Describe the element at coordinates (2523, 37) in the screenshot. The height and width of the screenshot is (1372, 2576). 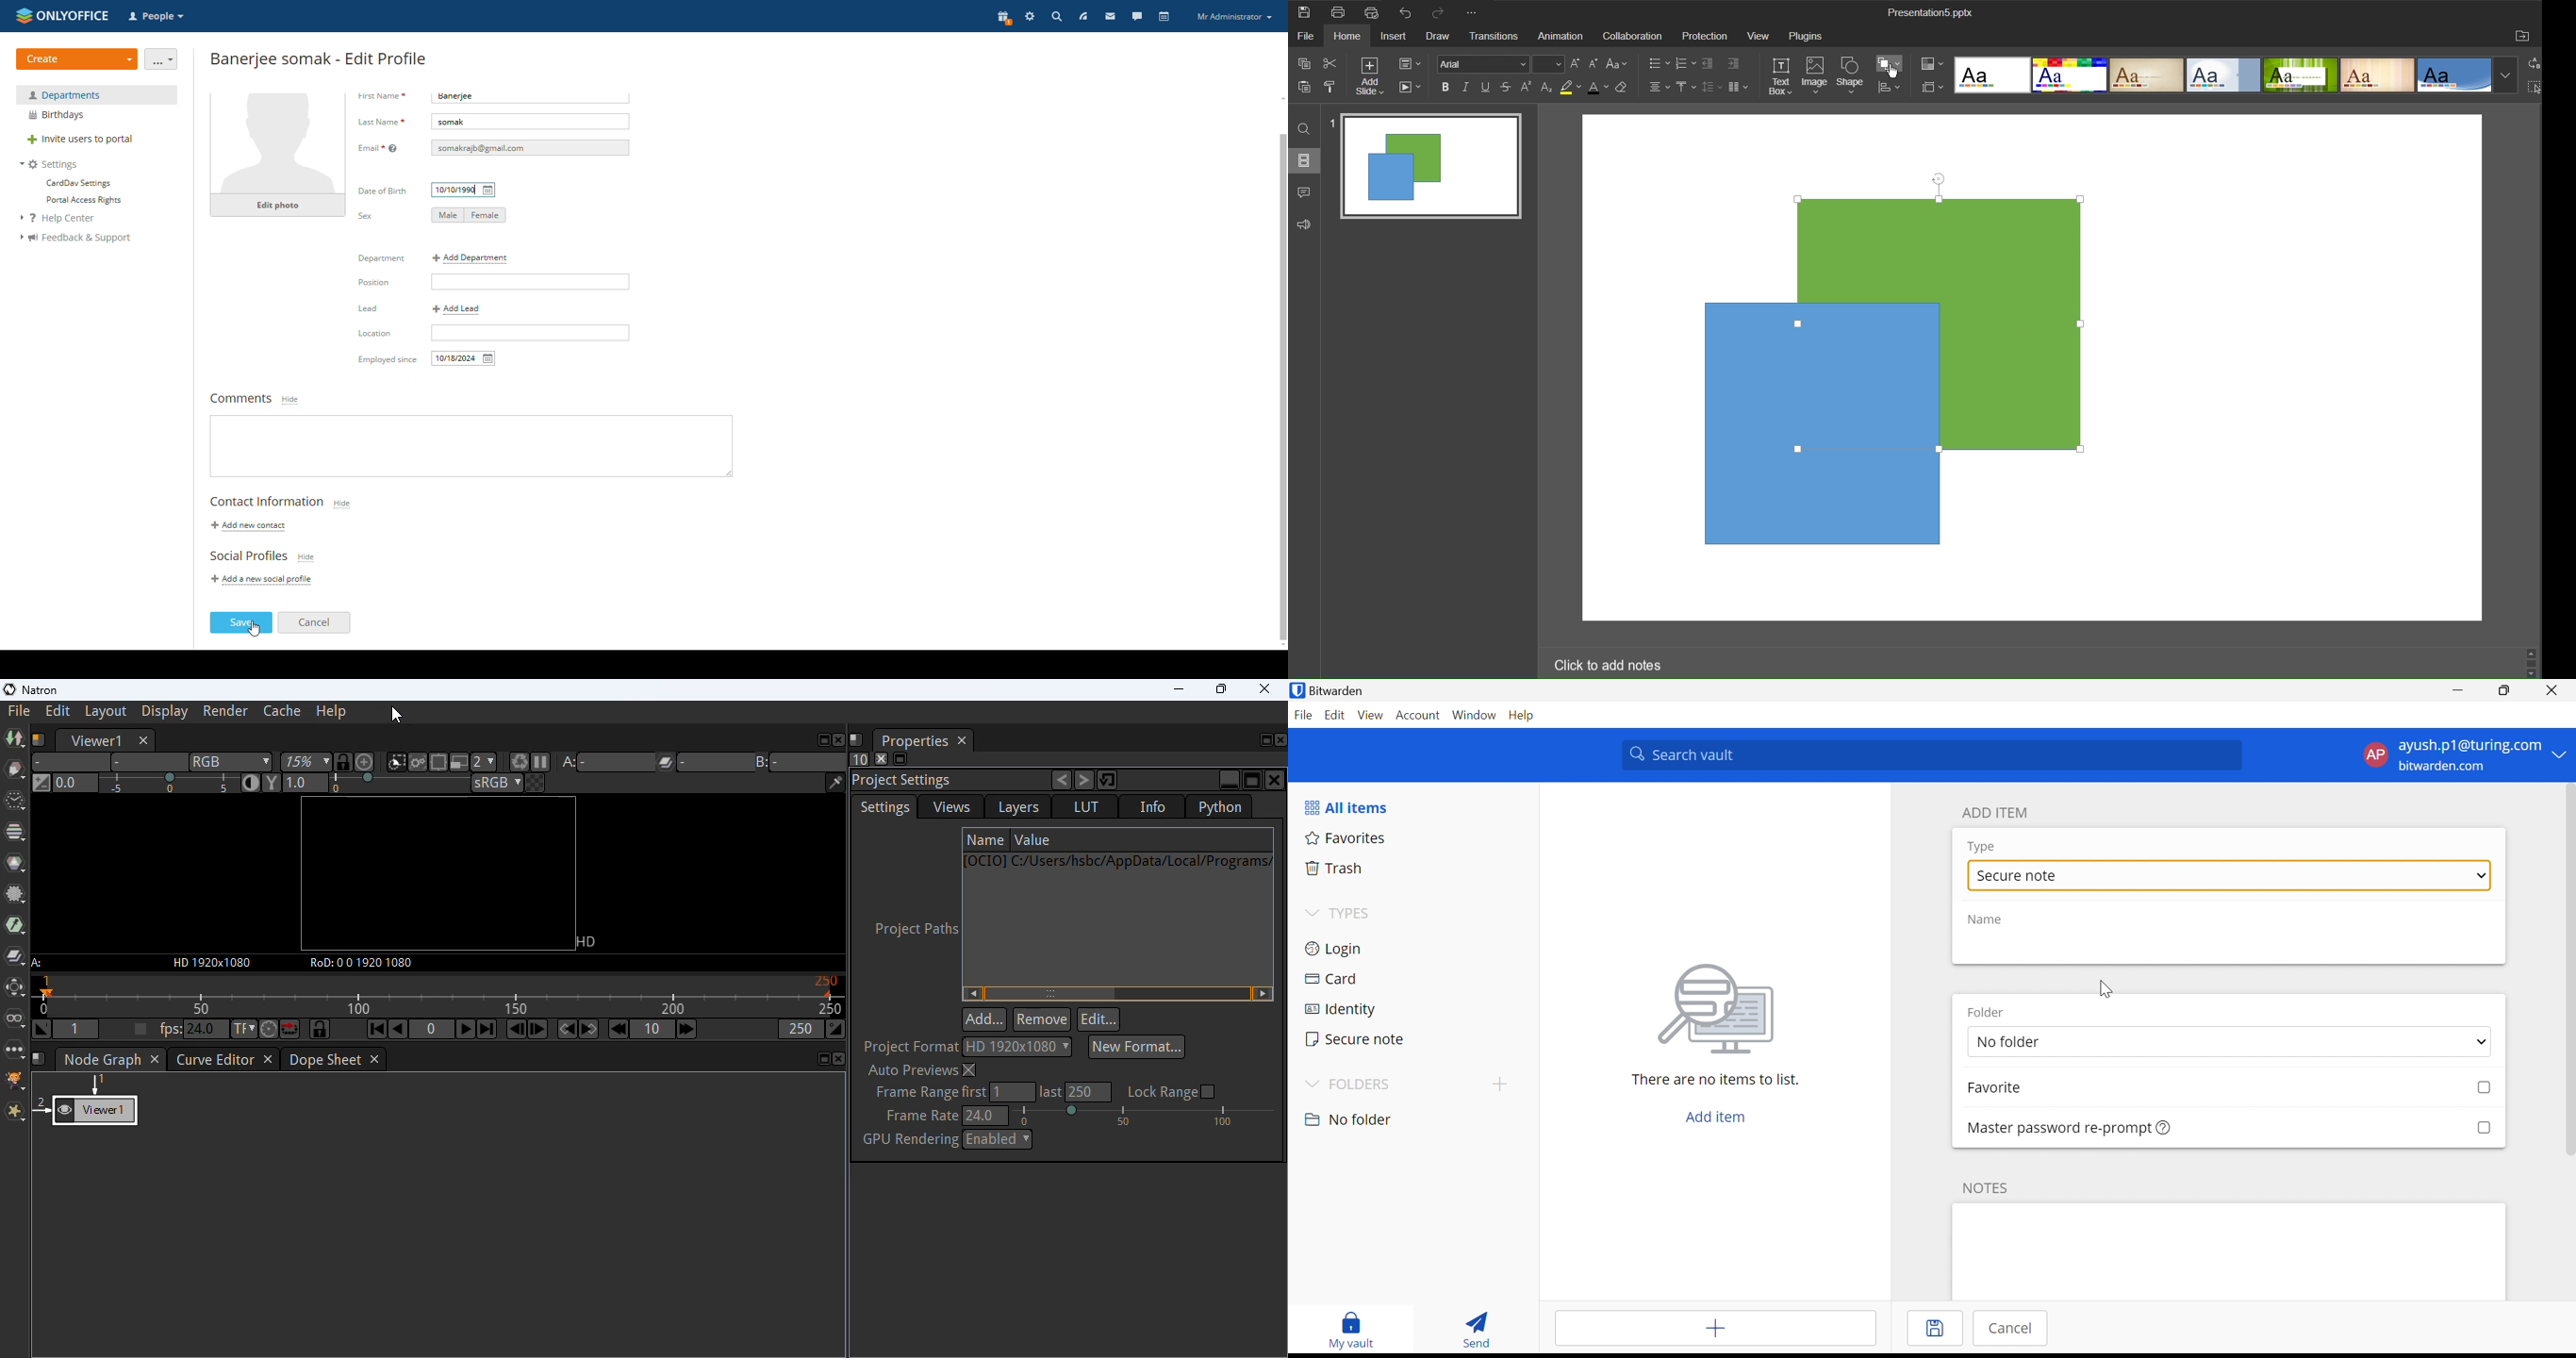
I see `Open File Location` at that location.